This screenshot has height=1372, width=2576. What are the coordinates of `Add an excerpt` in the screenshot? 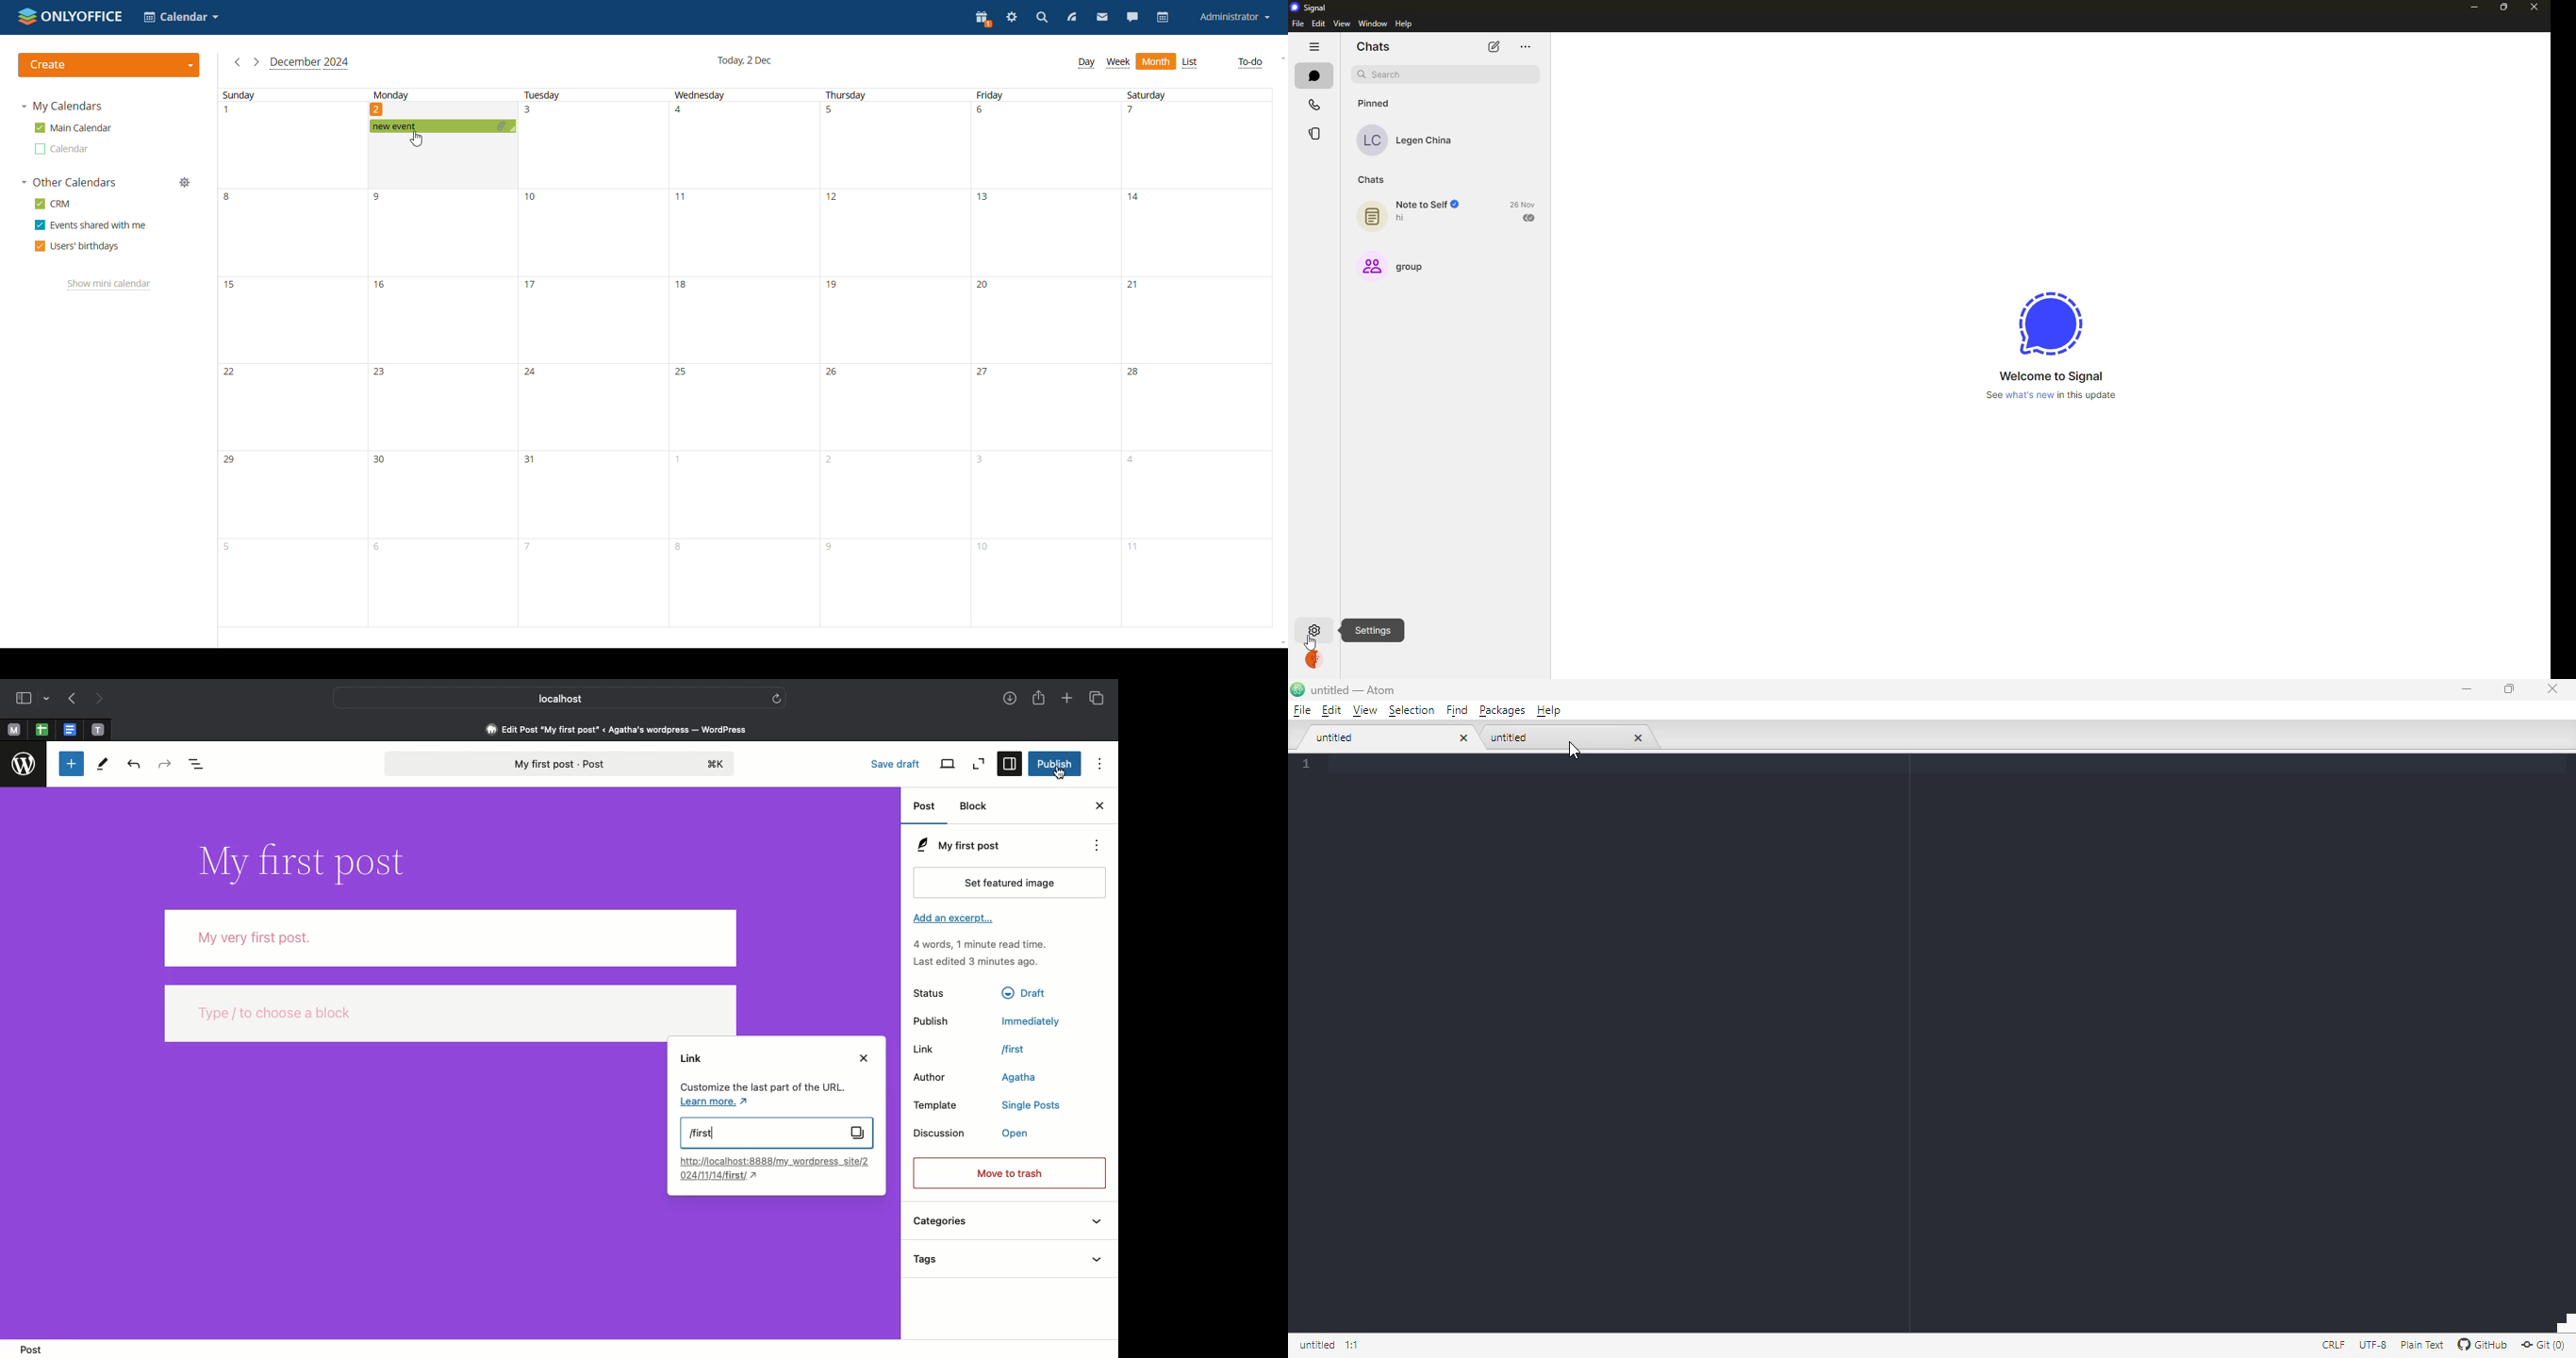 It's located at (952, 918).